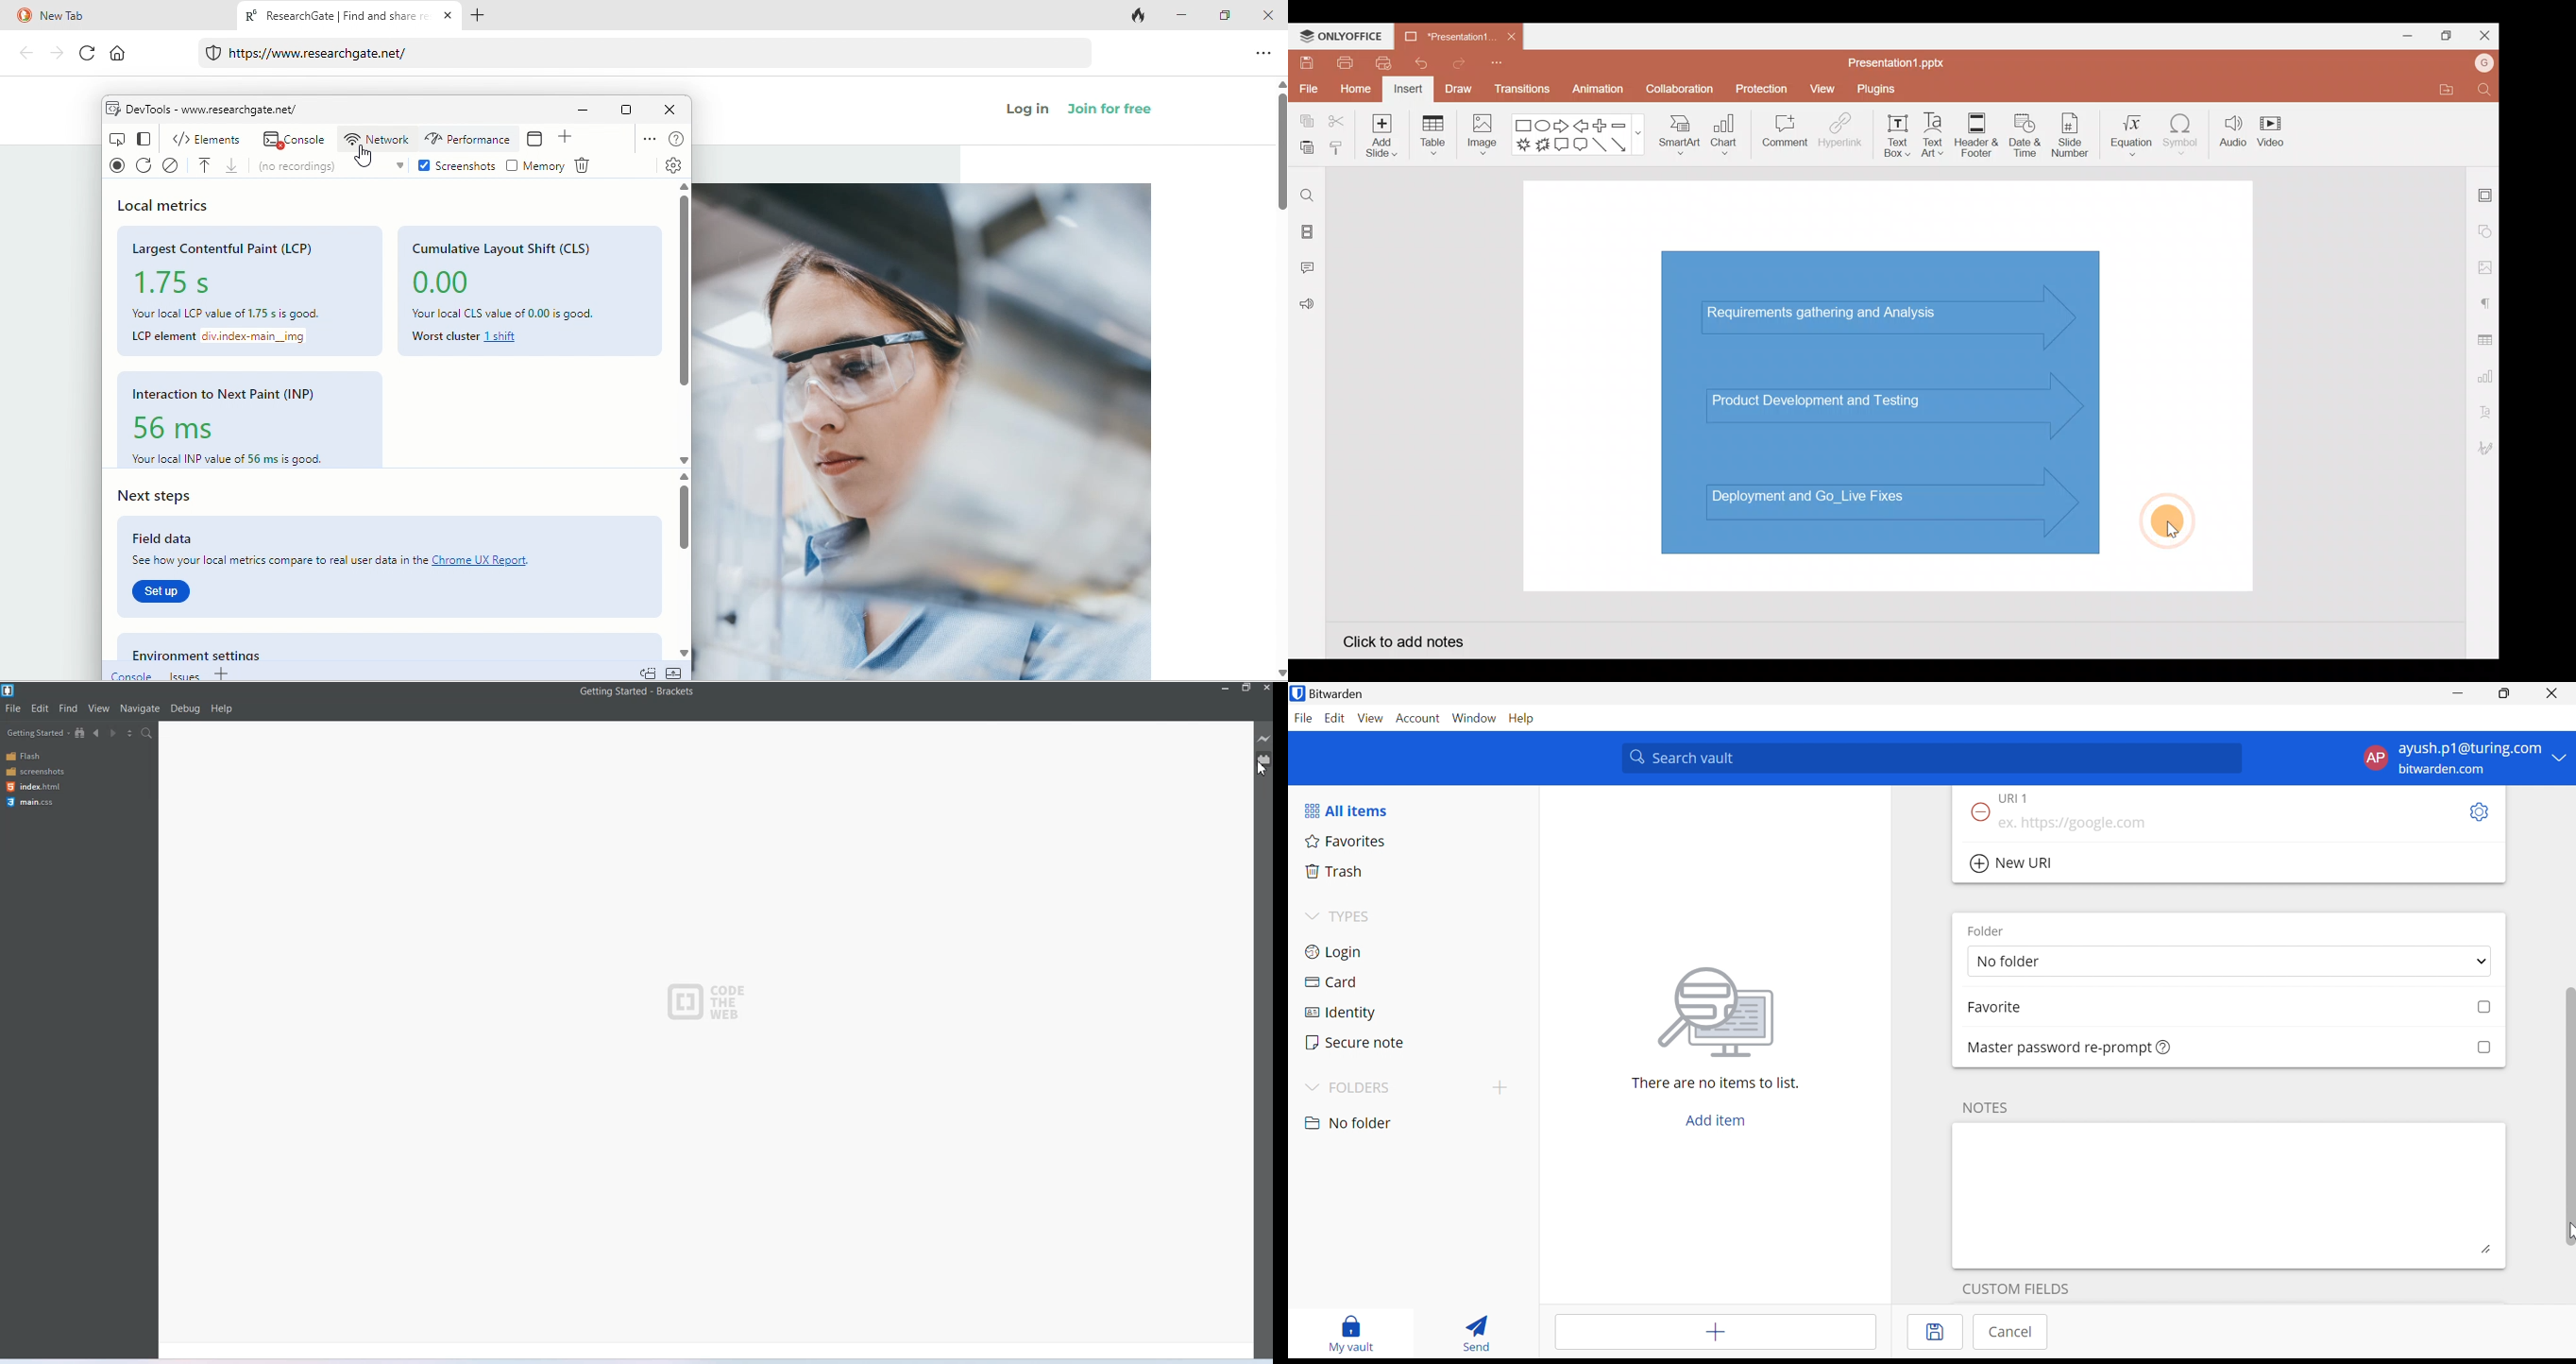 This screenshot has width=2576, height=1372. Describe the element at coordinates (606, 691) in the screenshot. I see `Getting started` at that location.